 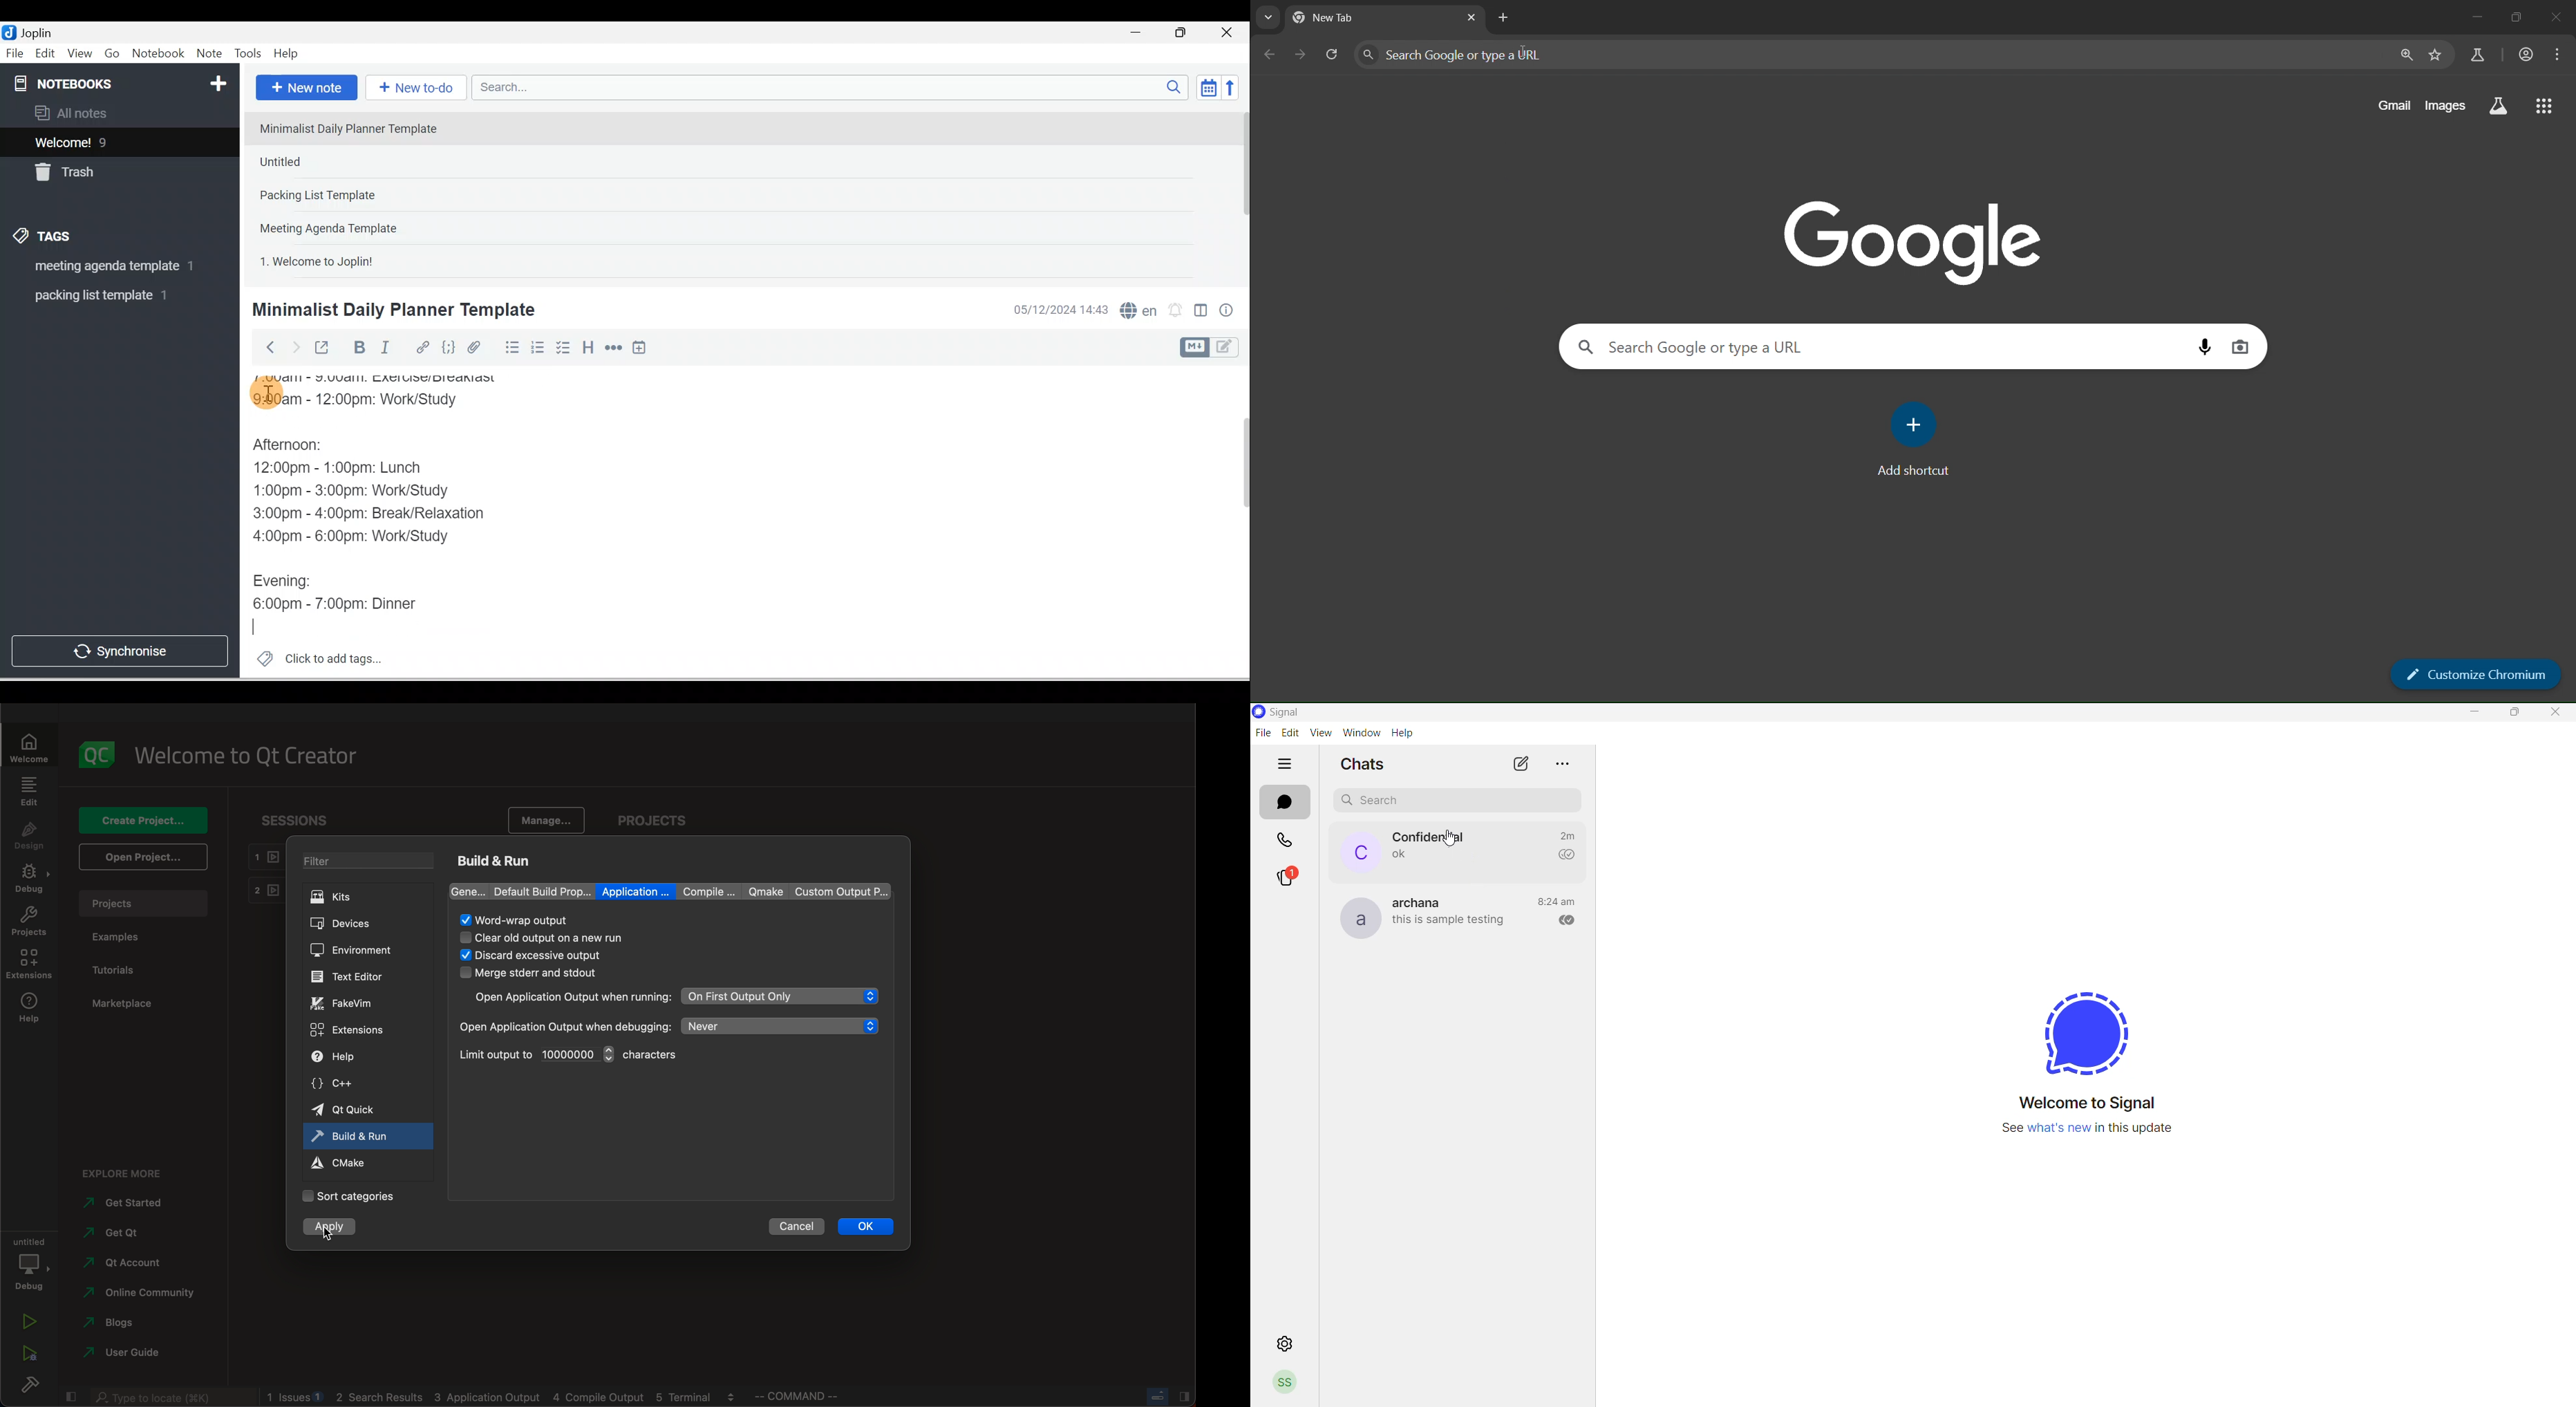 What do you see at coordinates (324, 351) in the screenshot?
I see `Toggle external editing` at bounding box center [324, 351].